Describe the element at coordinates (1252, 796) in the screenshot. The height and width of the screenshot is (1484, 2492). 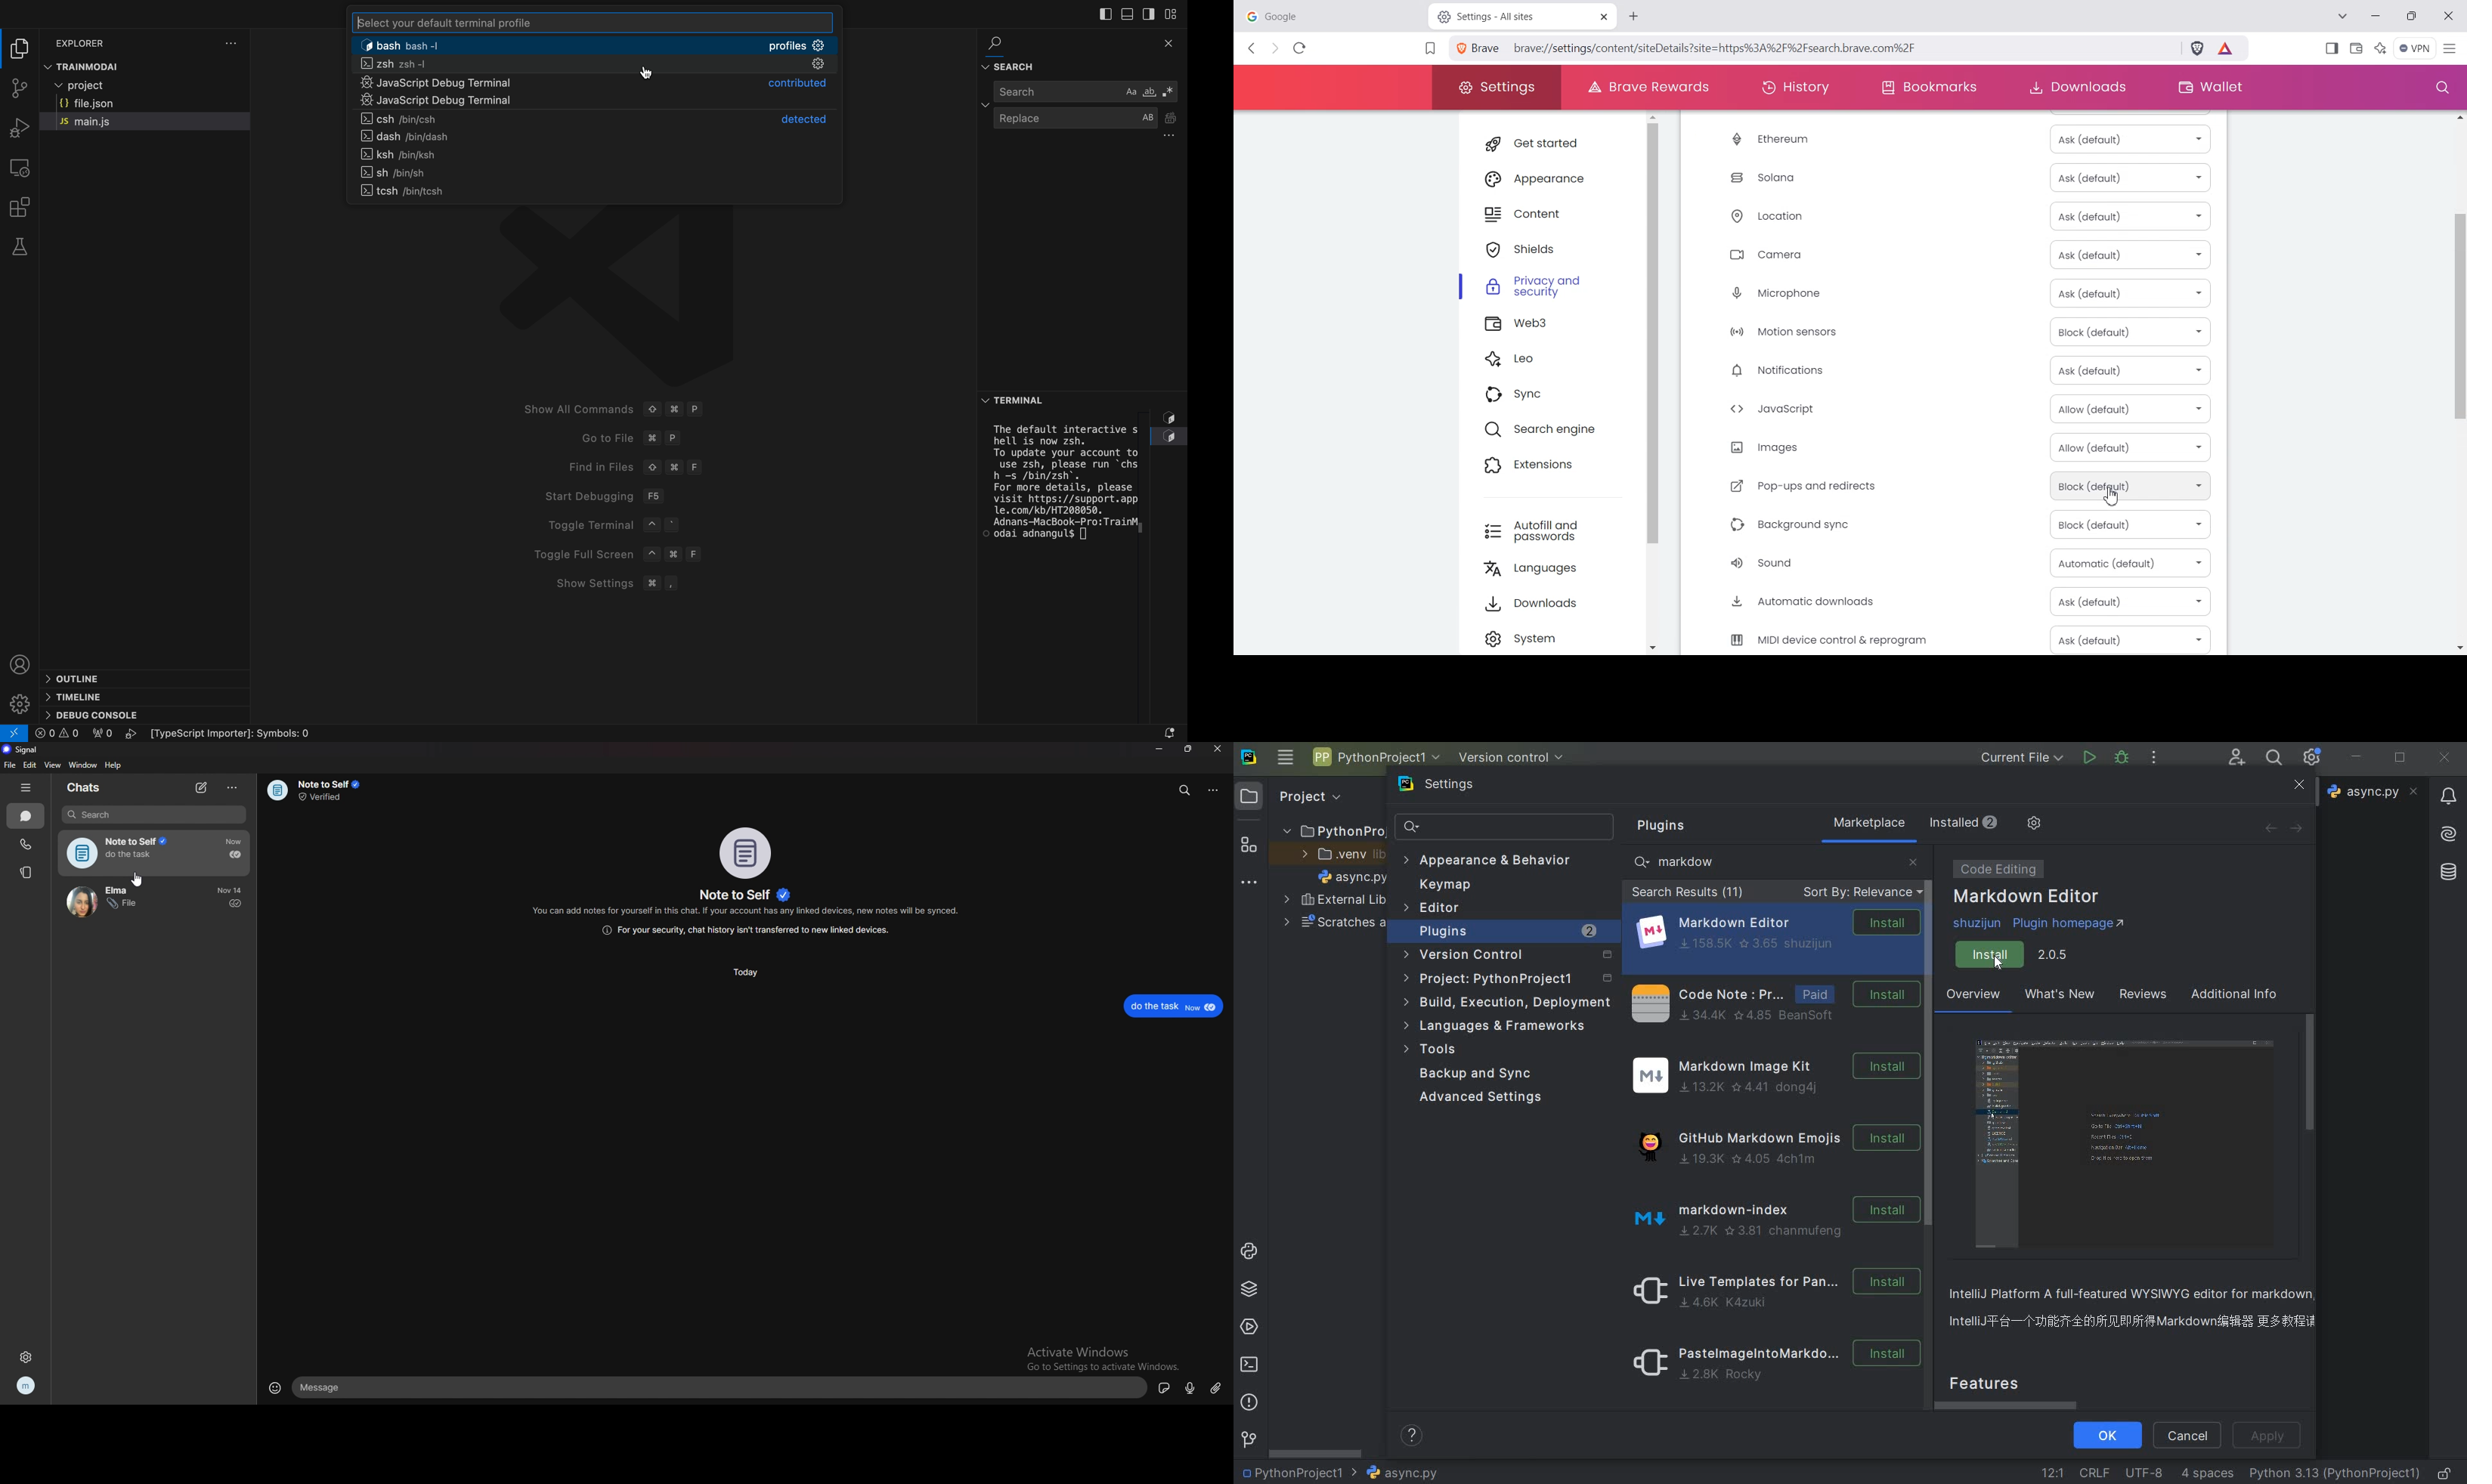
I see `project icon` at that location.